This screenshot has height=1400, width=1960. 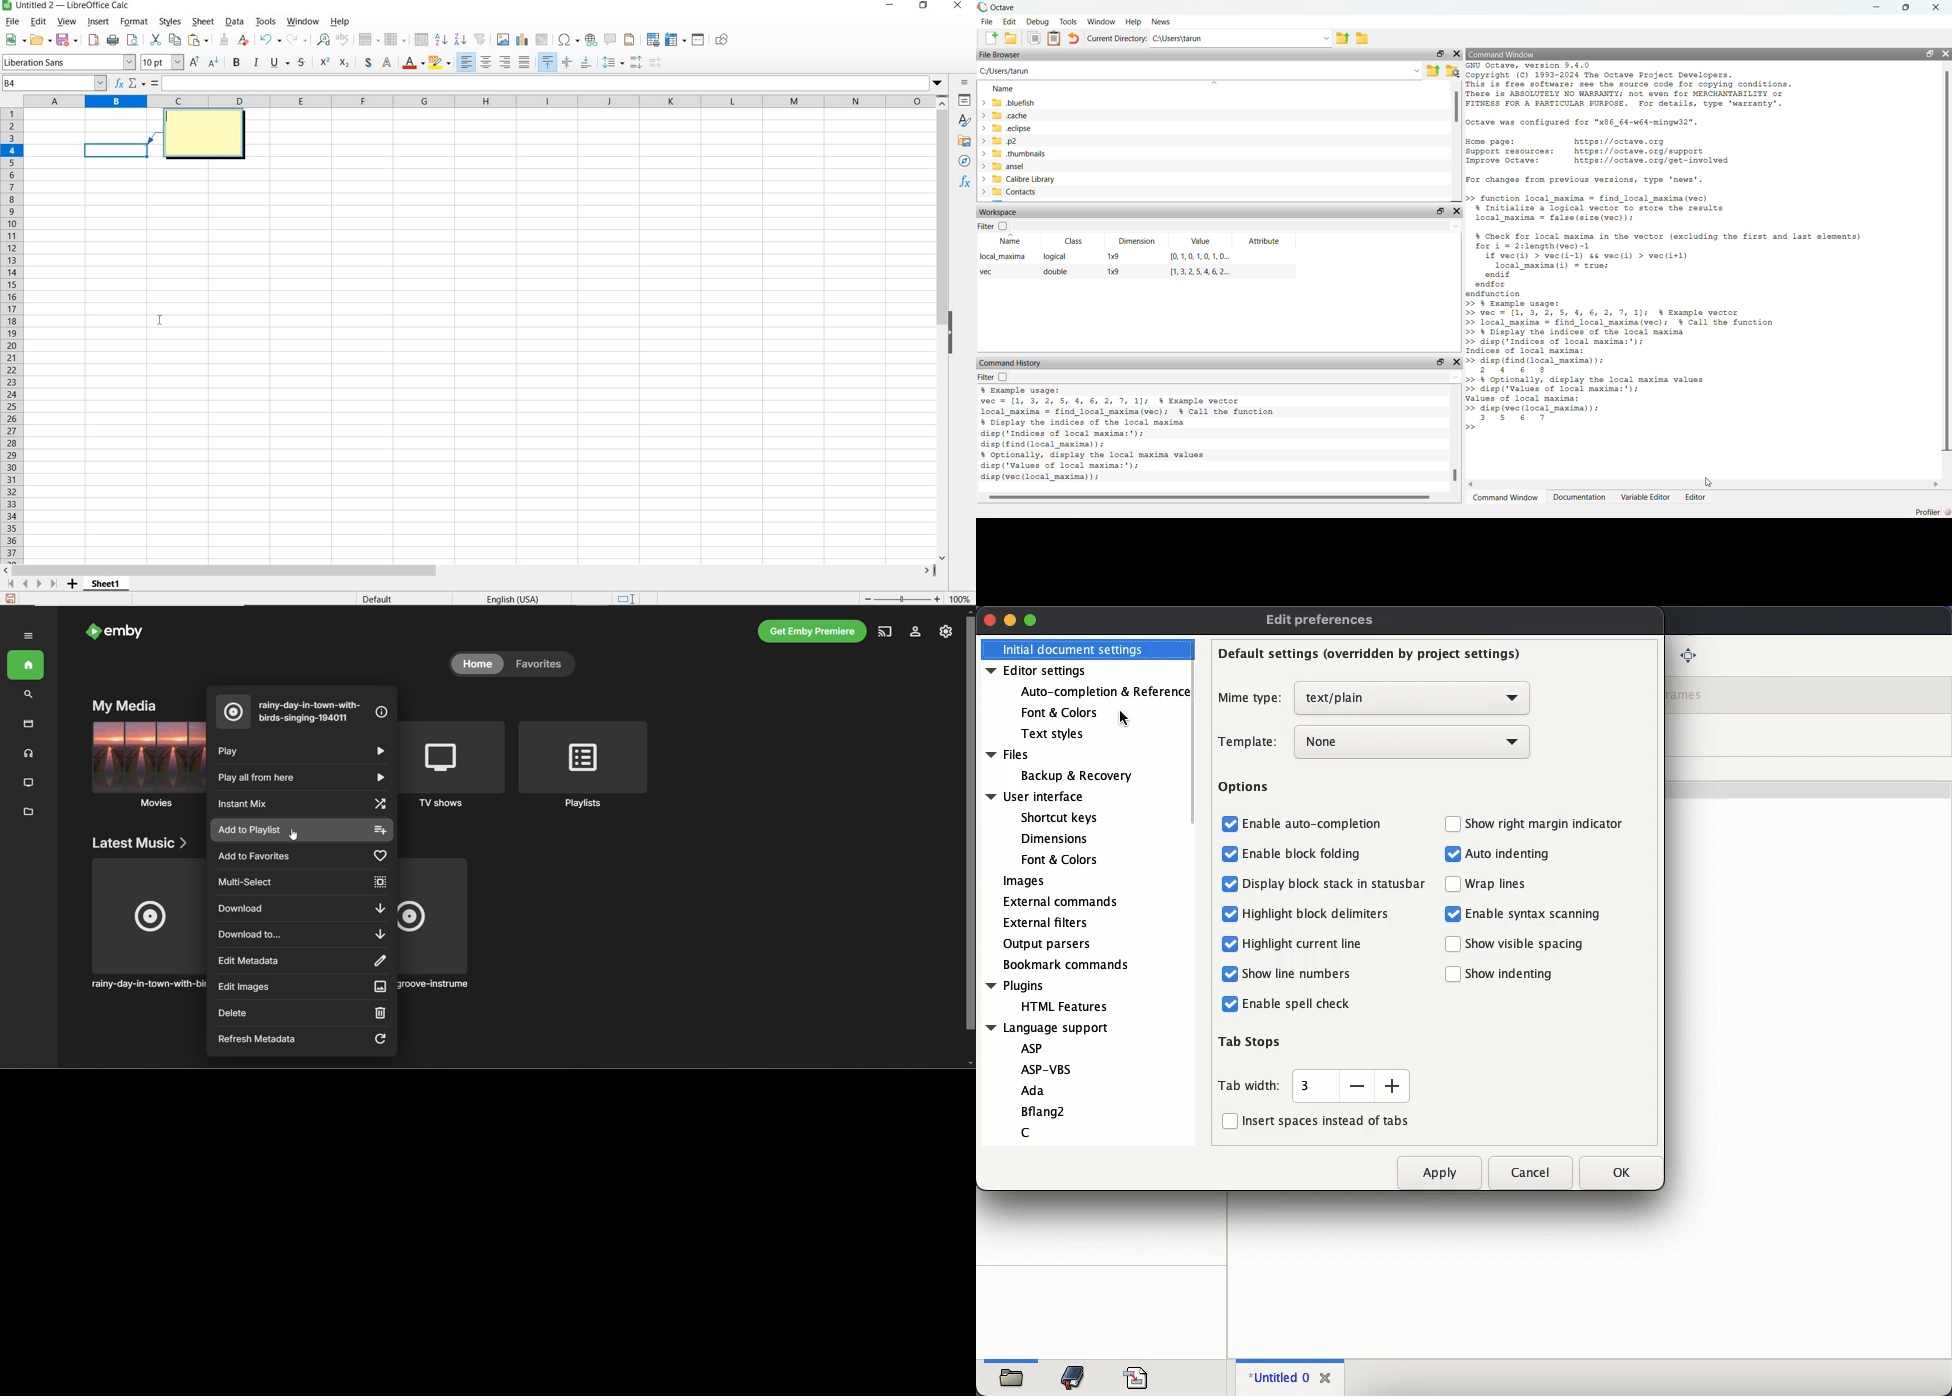 I want to click on Increase font size, so click(x=195, y=62).